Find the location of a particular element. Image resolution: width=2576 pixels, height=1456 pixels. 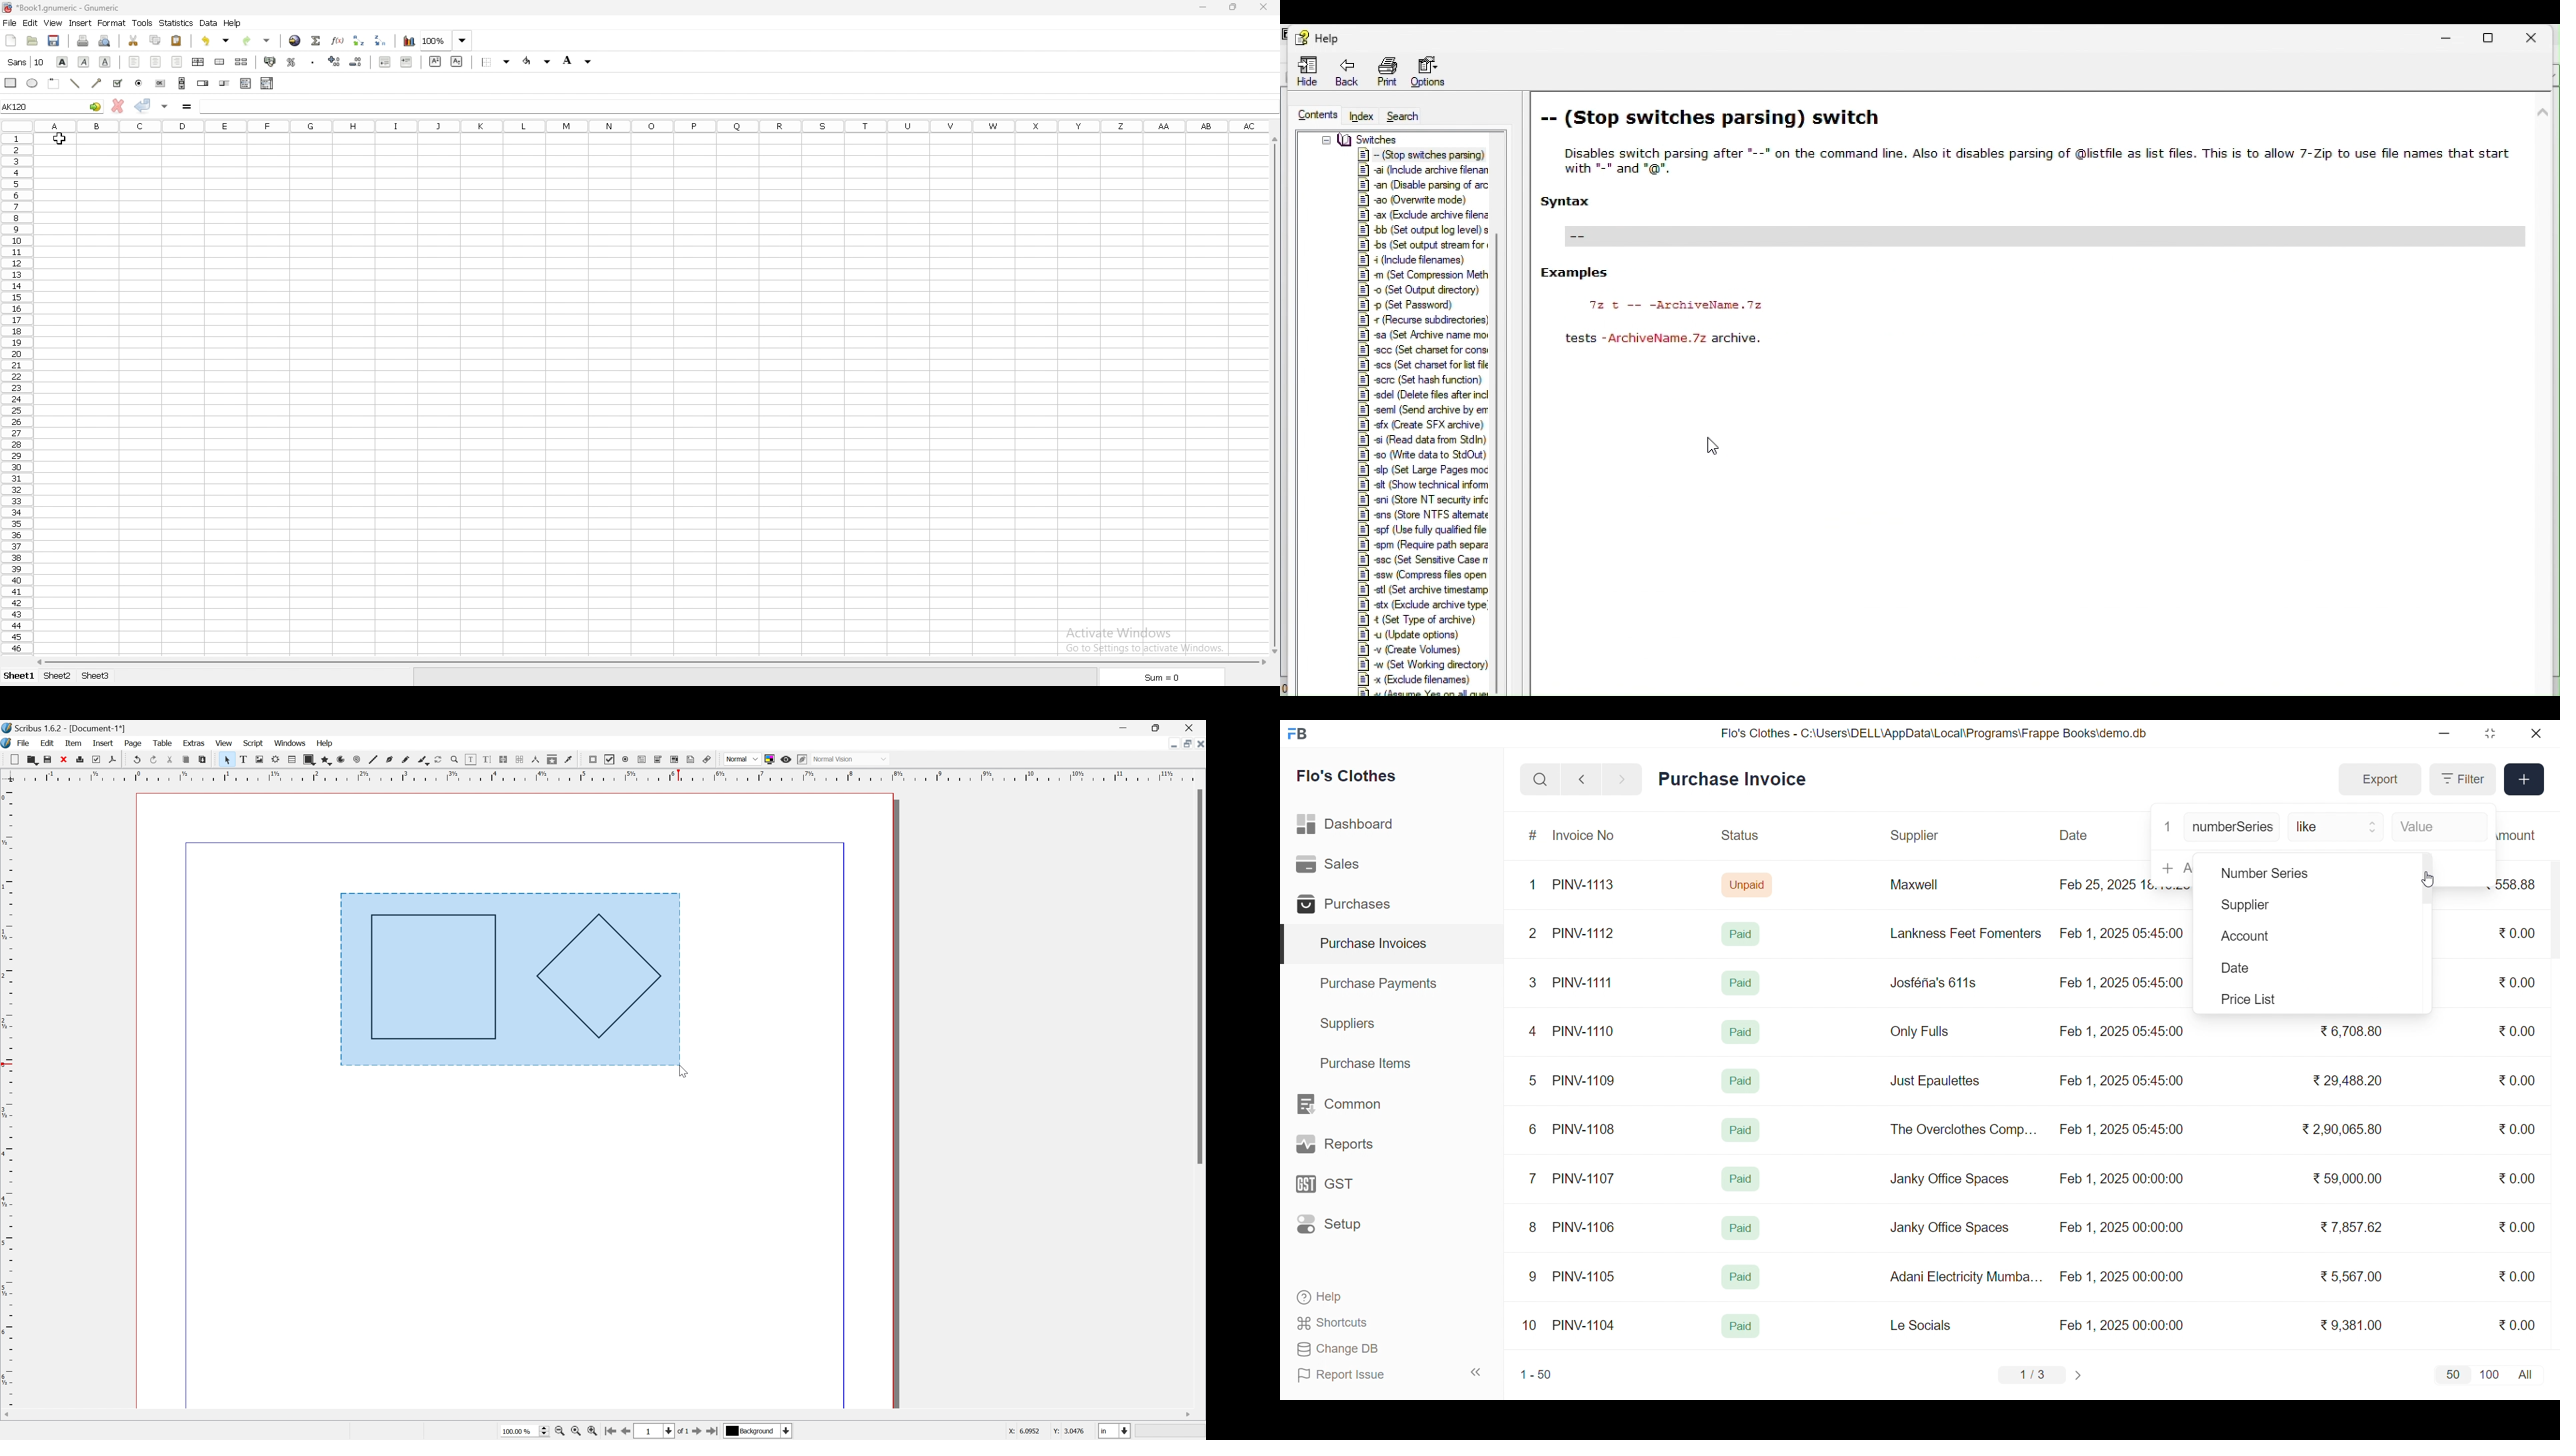

 is located at coordinates (1421, 454).